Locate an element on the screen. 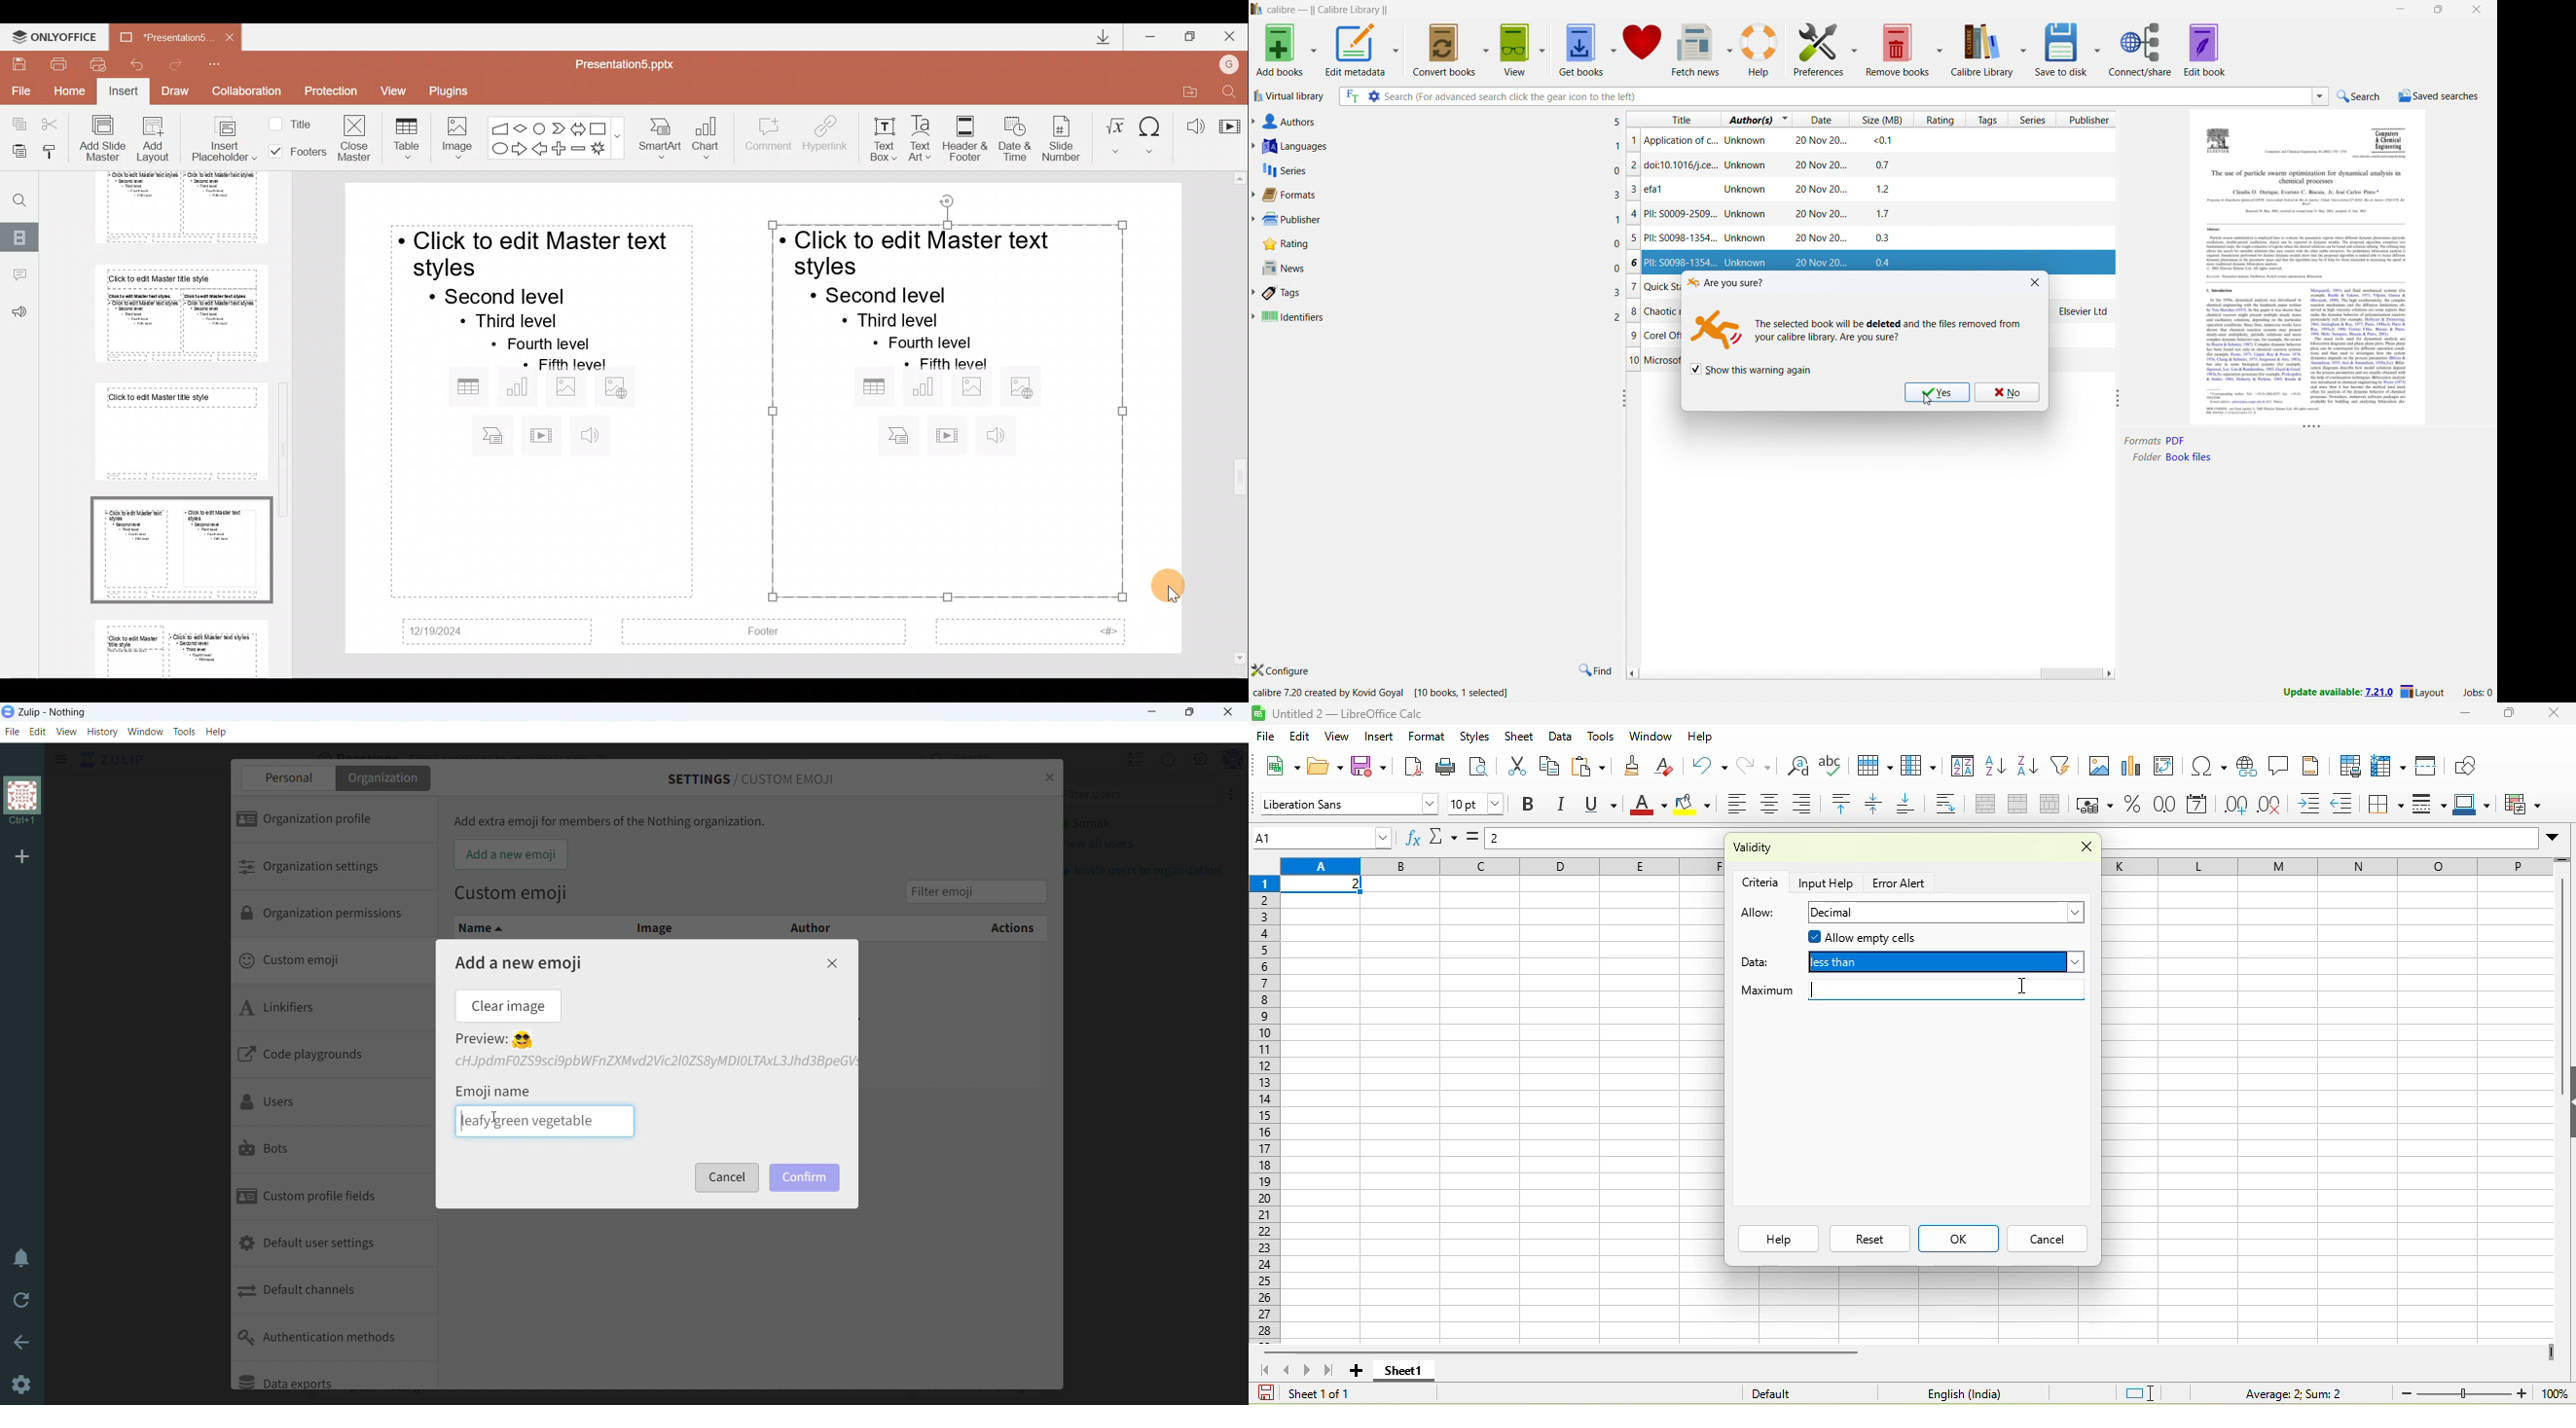 The width and height of the screenshot is (2576, 1428). invite users is located at coordinates (1217, 795).